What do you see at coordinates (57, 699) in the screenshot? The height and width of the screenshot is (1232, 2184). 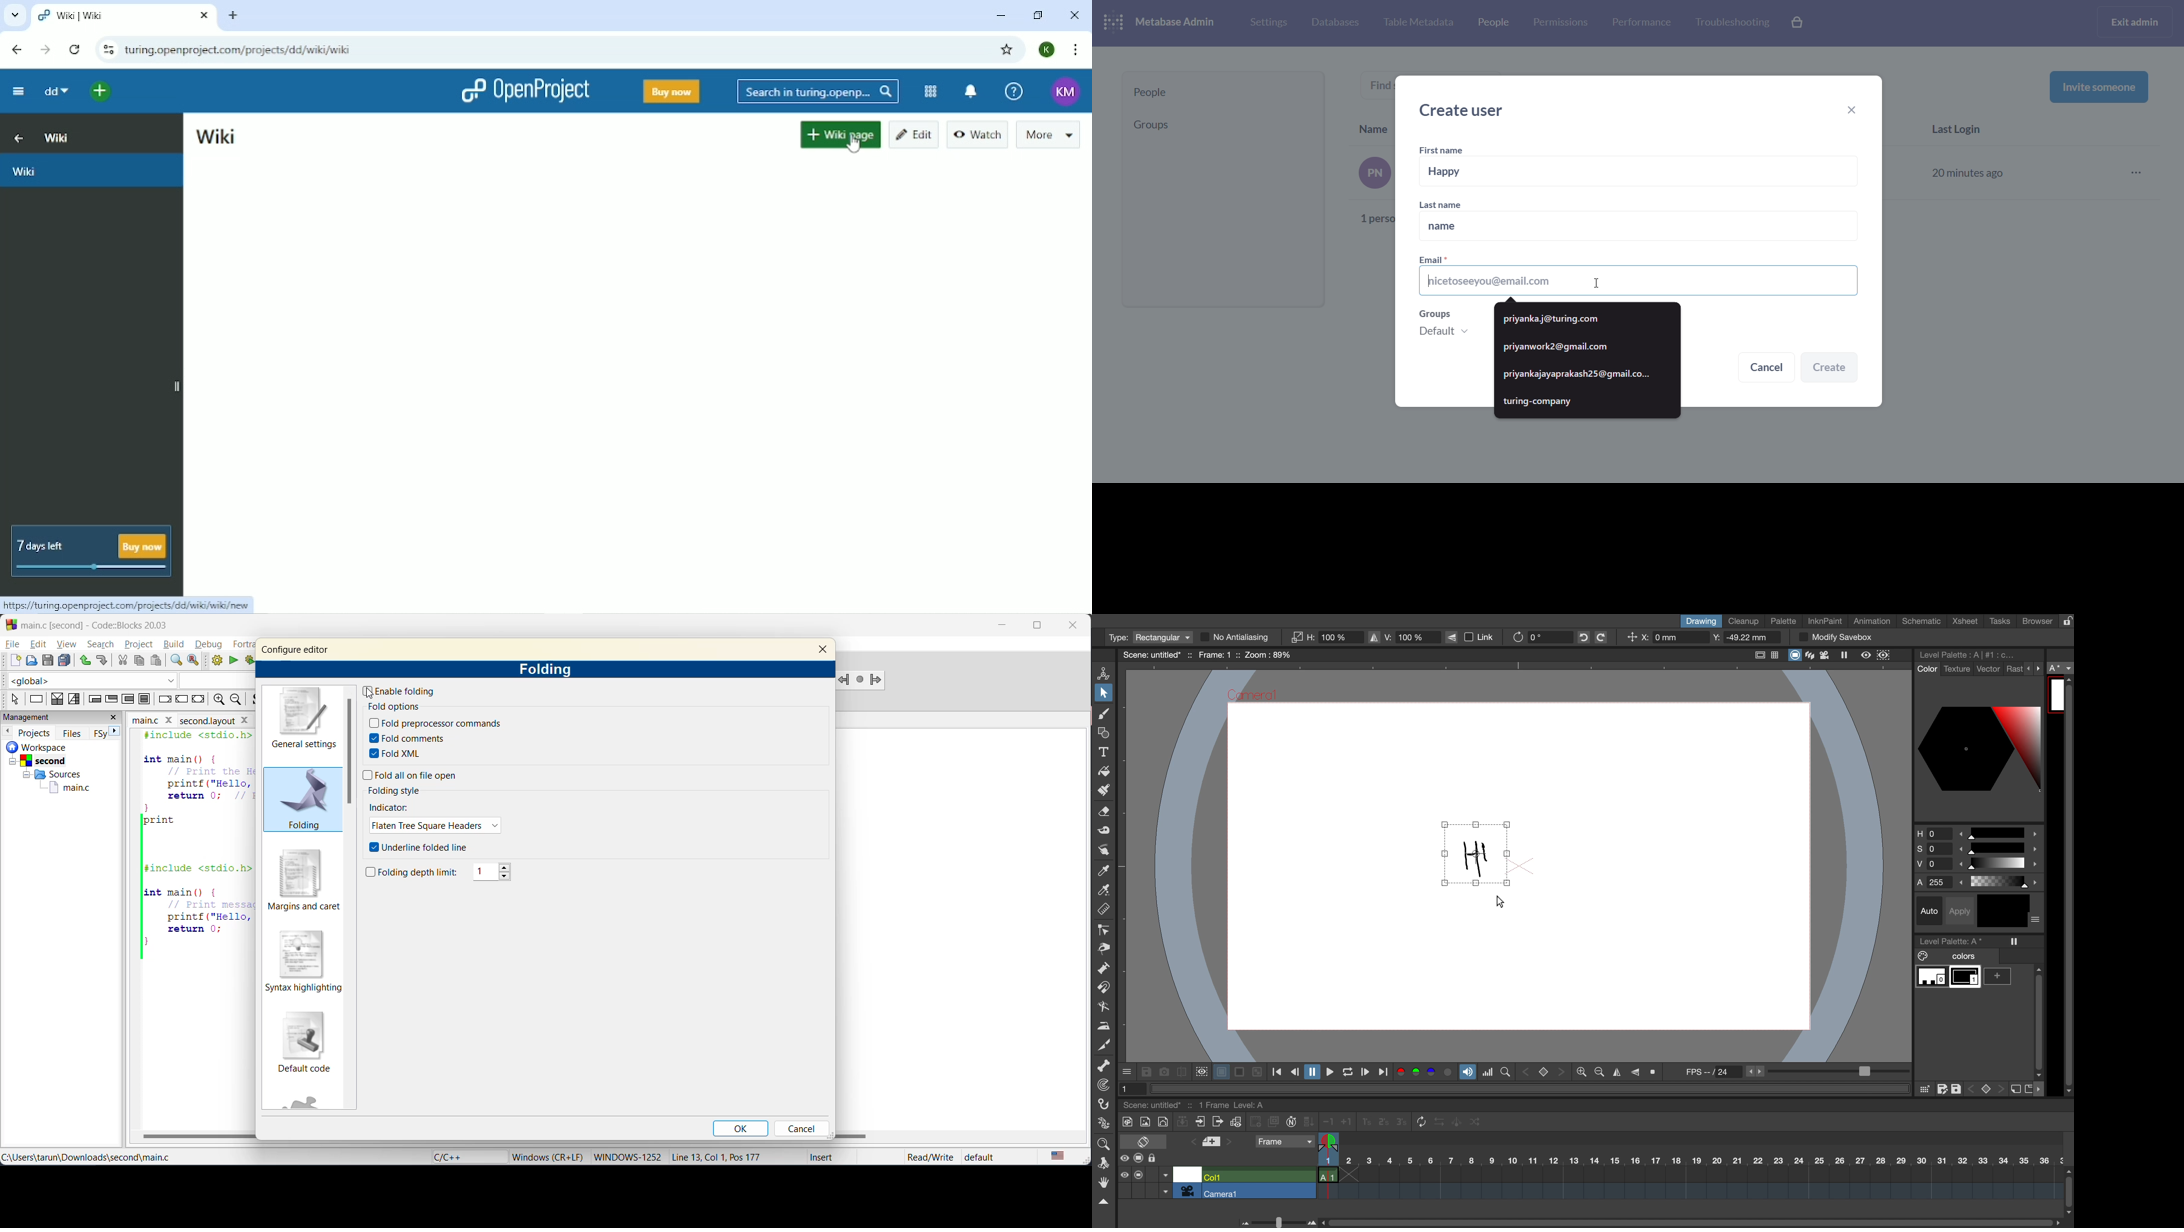 I see `decision` at bounding box center [57, 699].